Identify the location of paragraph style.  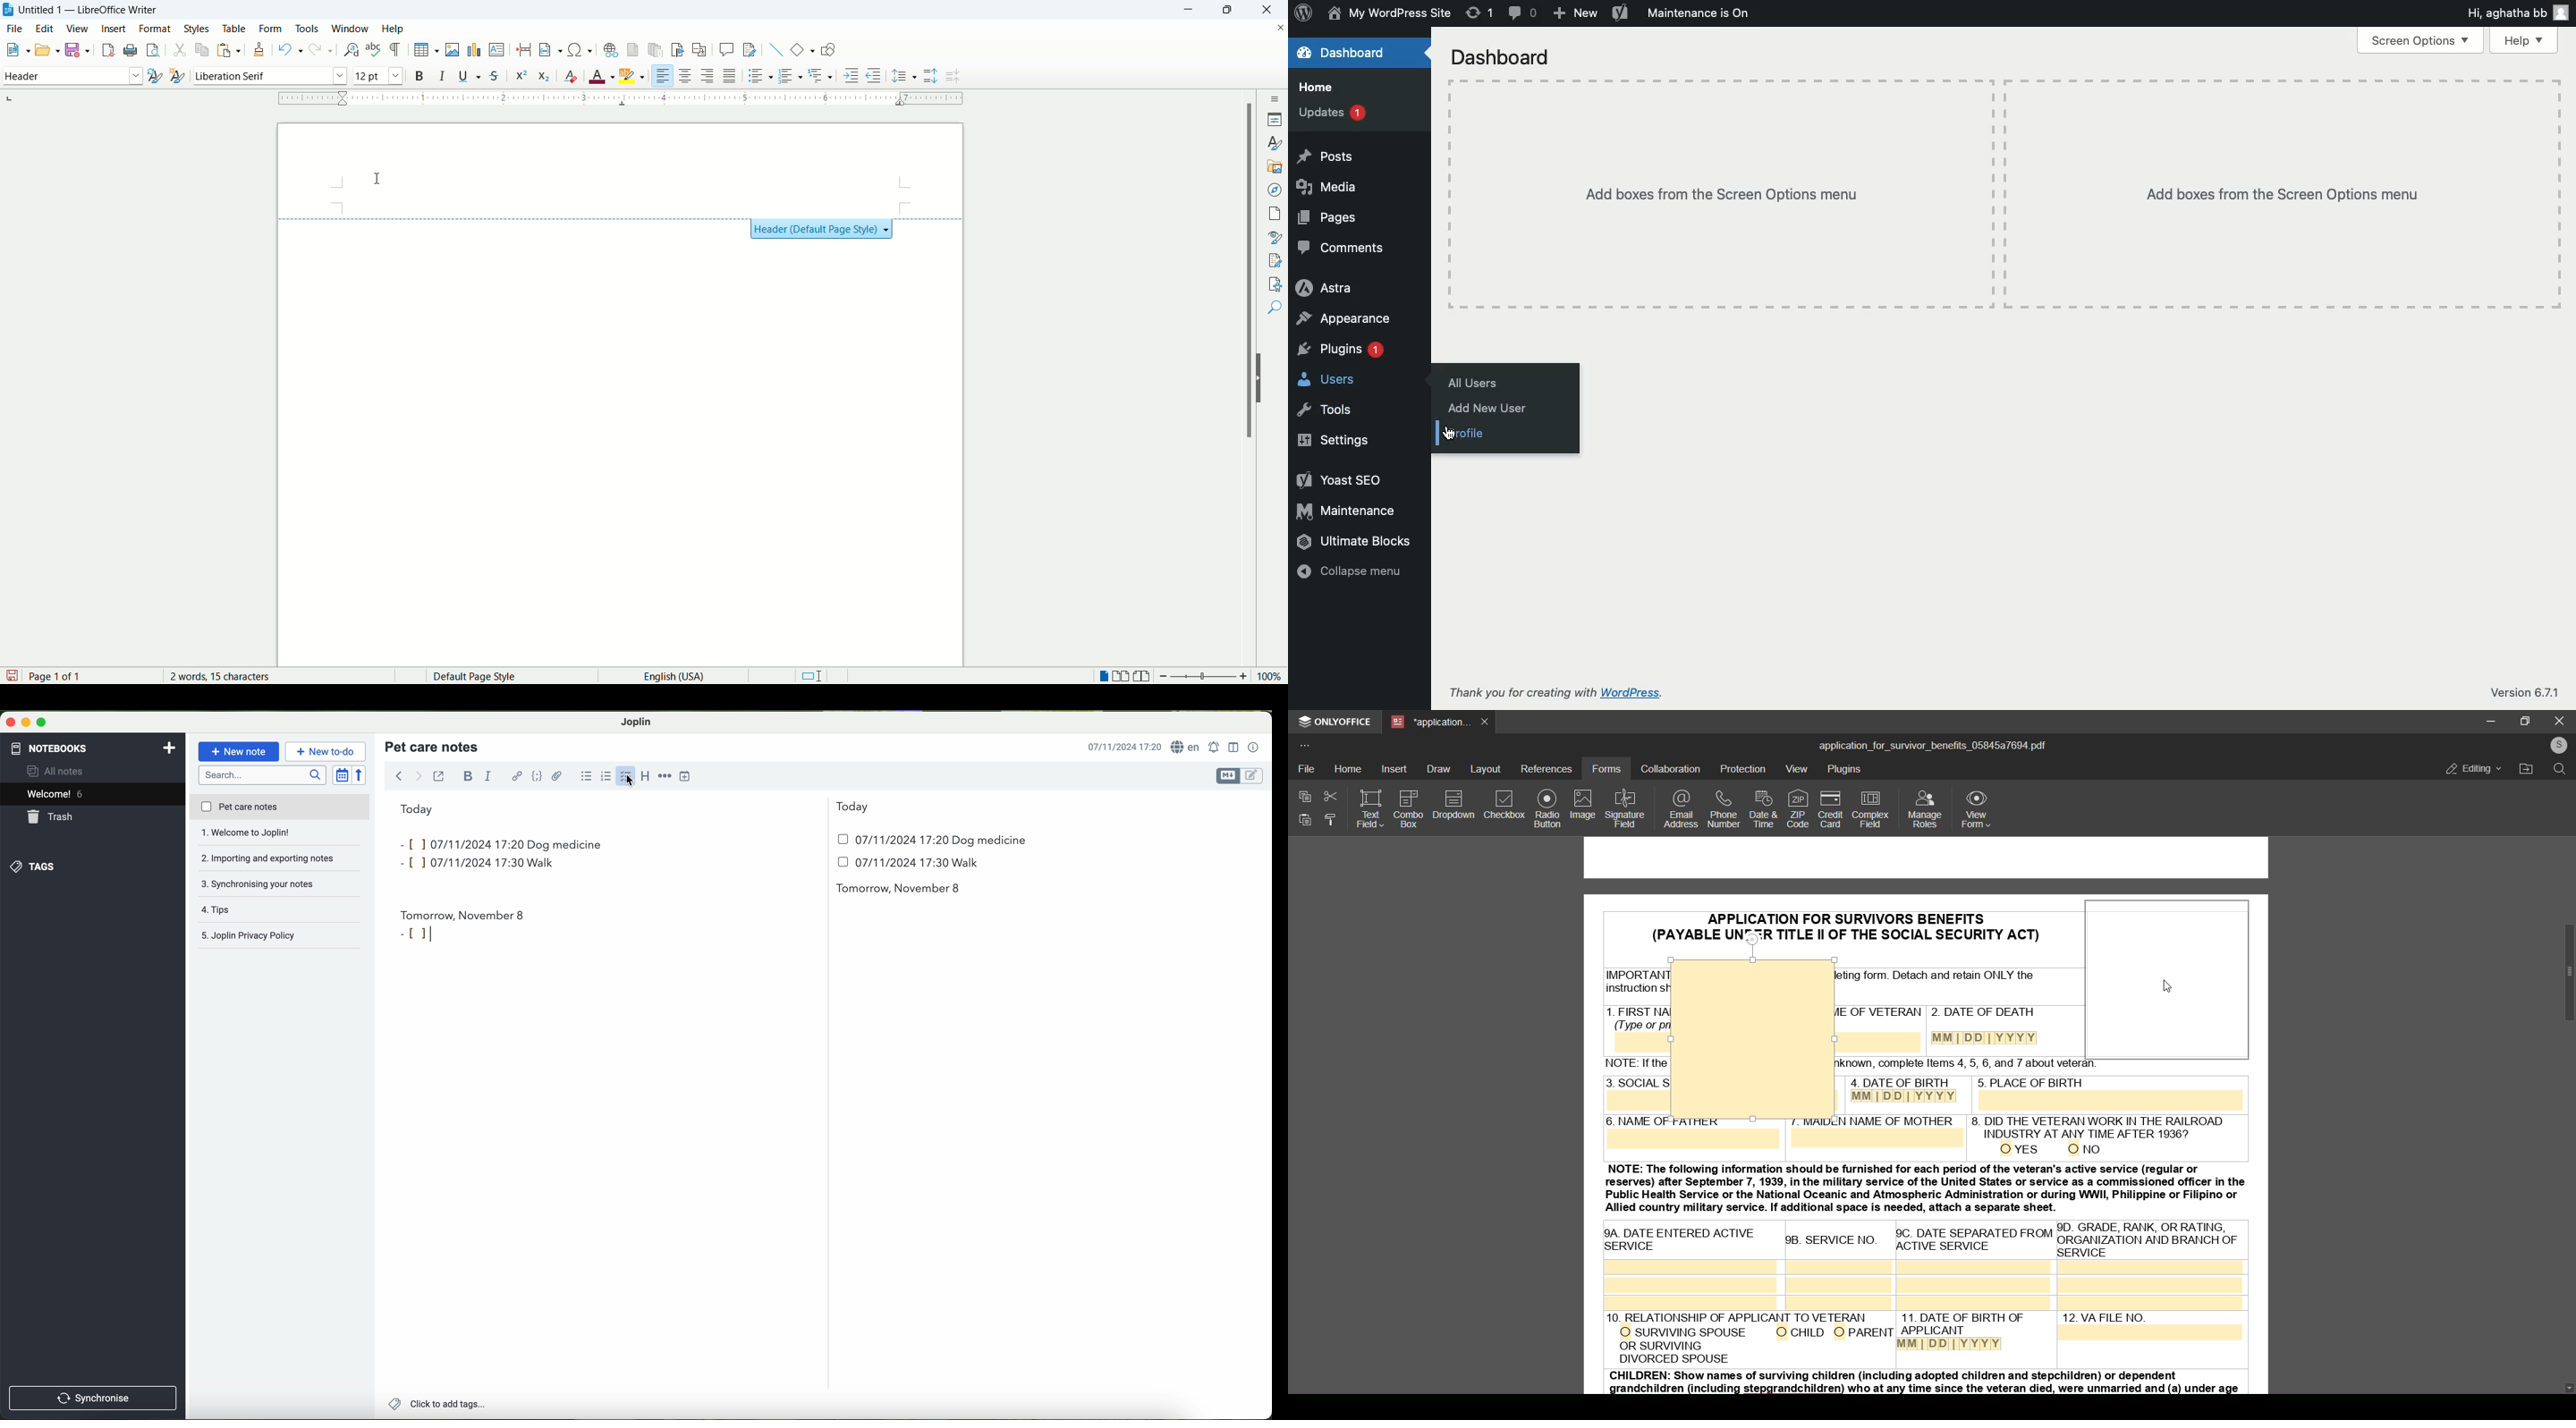
(72, 76).